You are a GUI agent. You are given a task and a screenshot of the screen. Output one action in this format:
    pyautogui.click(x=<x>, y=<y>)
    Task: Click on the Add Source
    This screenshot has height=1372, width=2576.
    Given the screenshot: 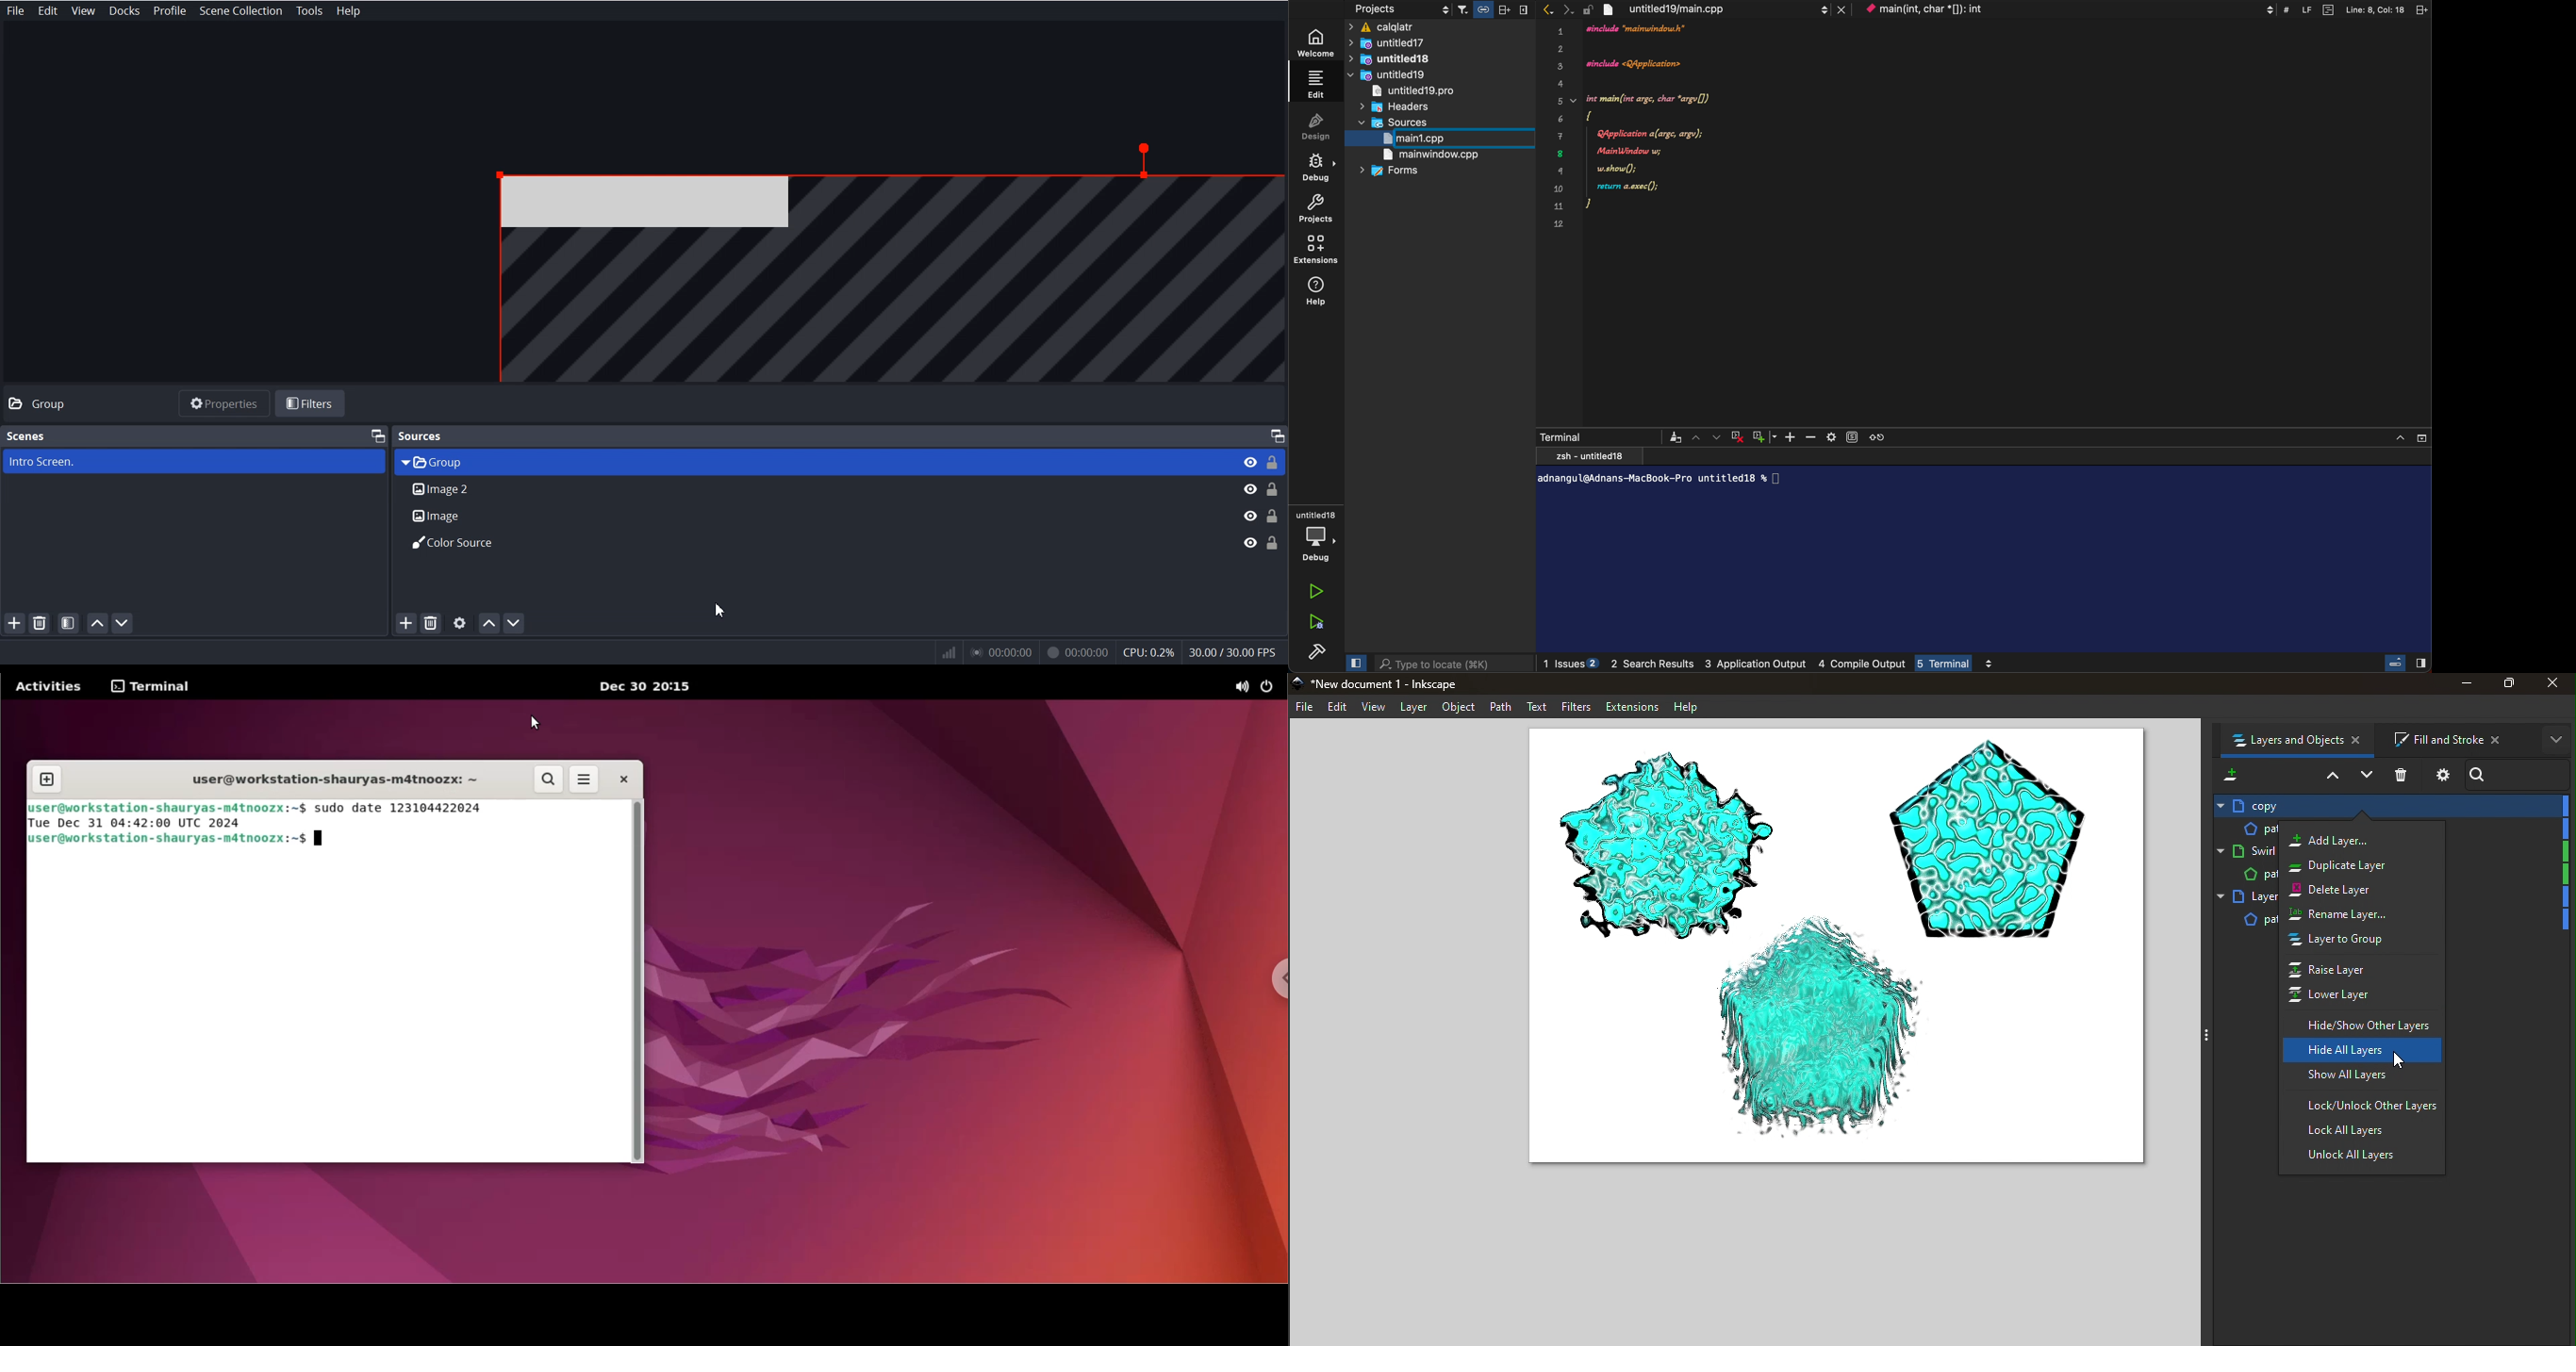 What is the action you would take?
    pyautogui.click(x=406, y=624)
    